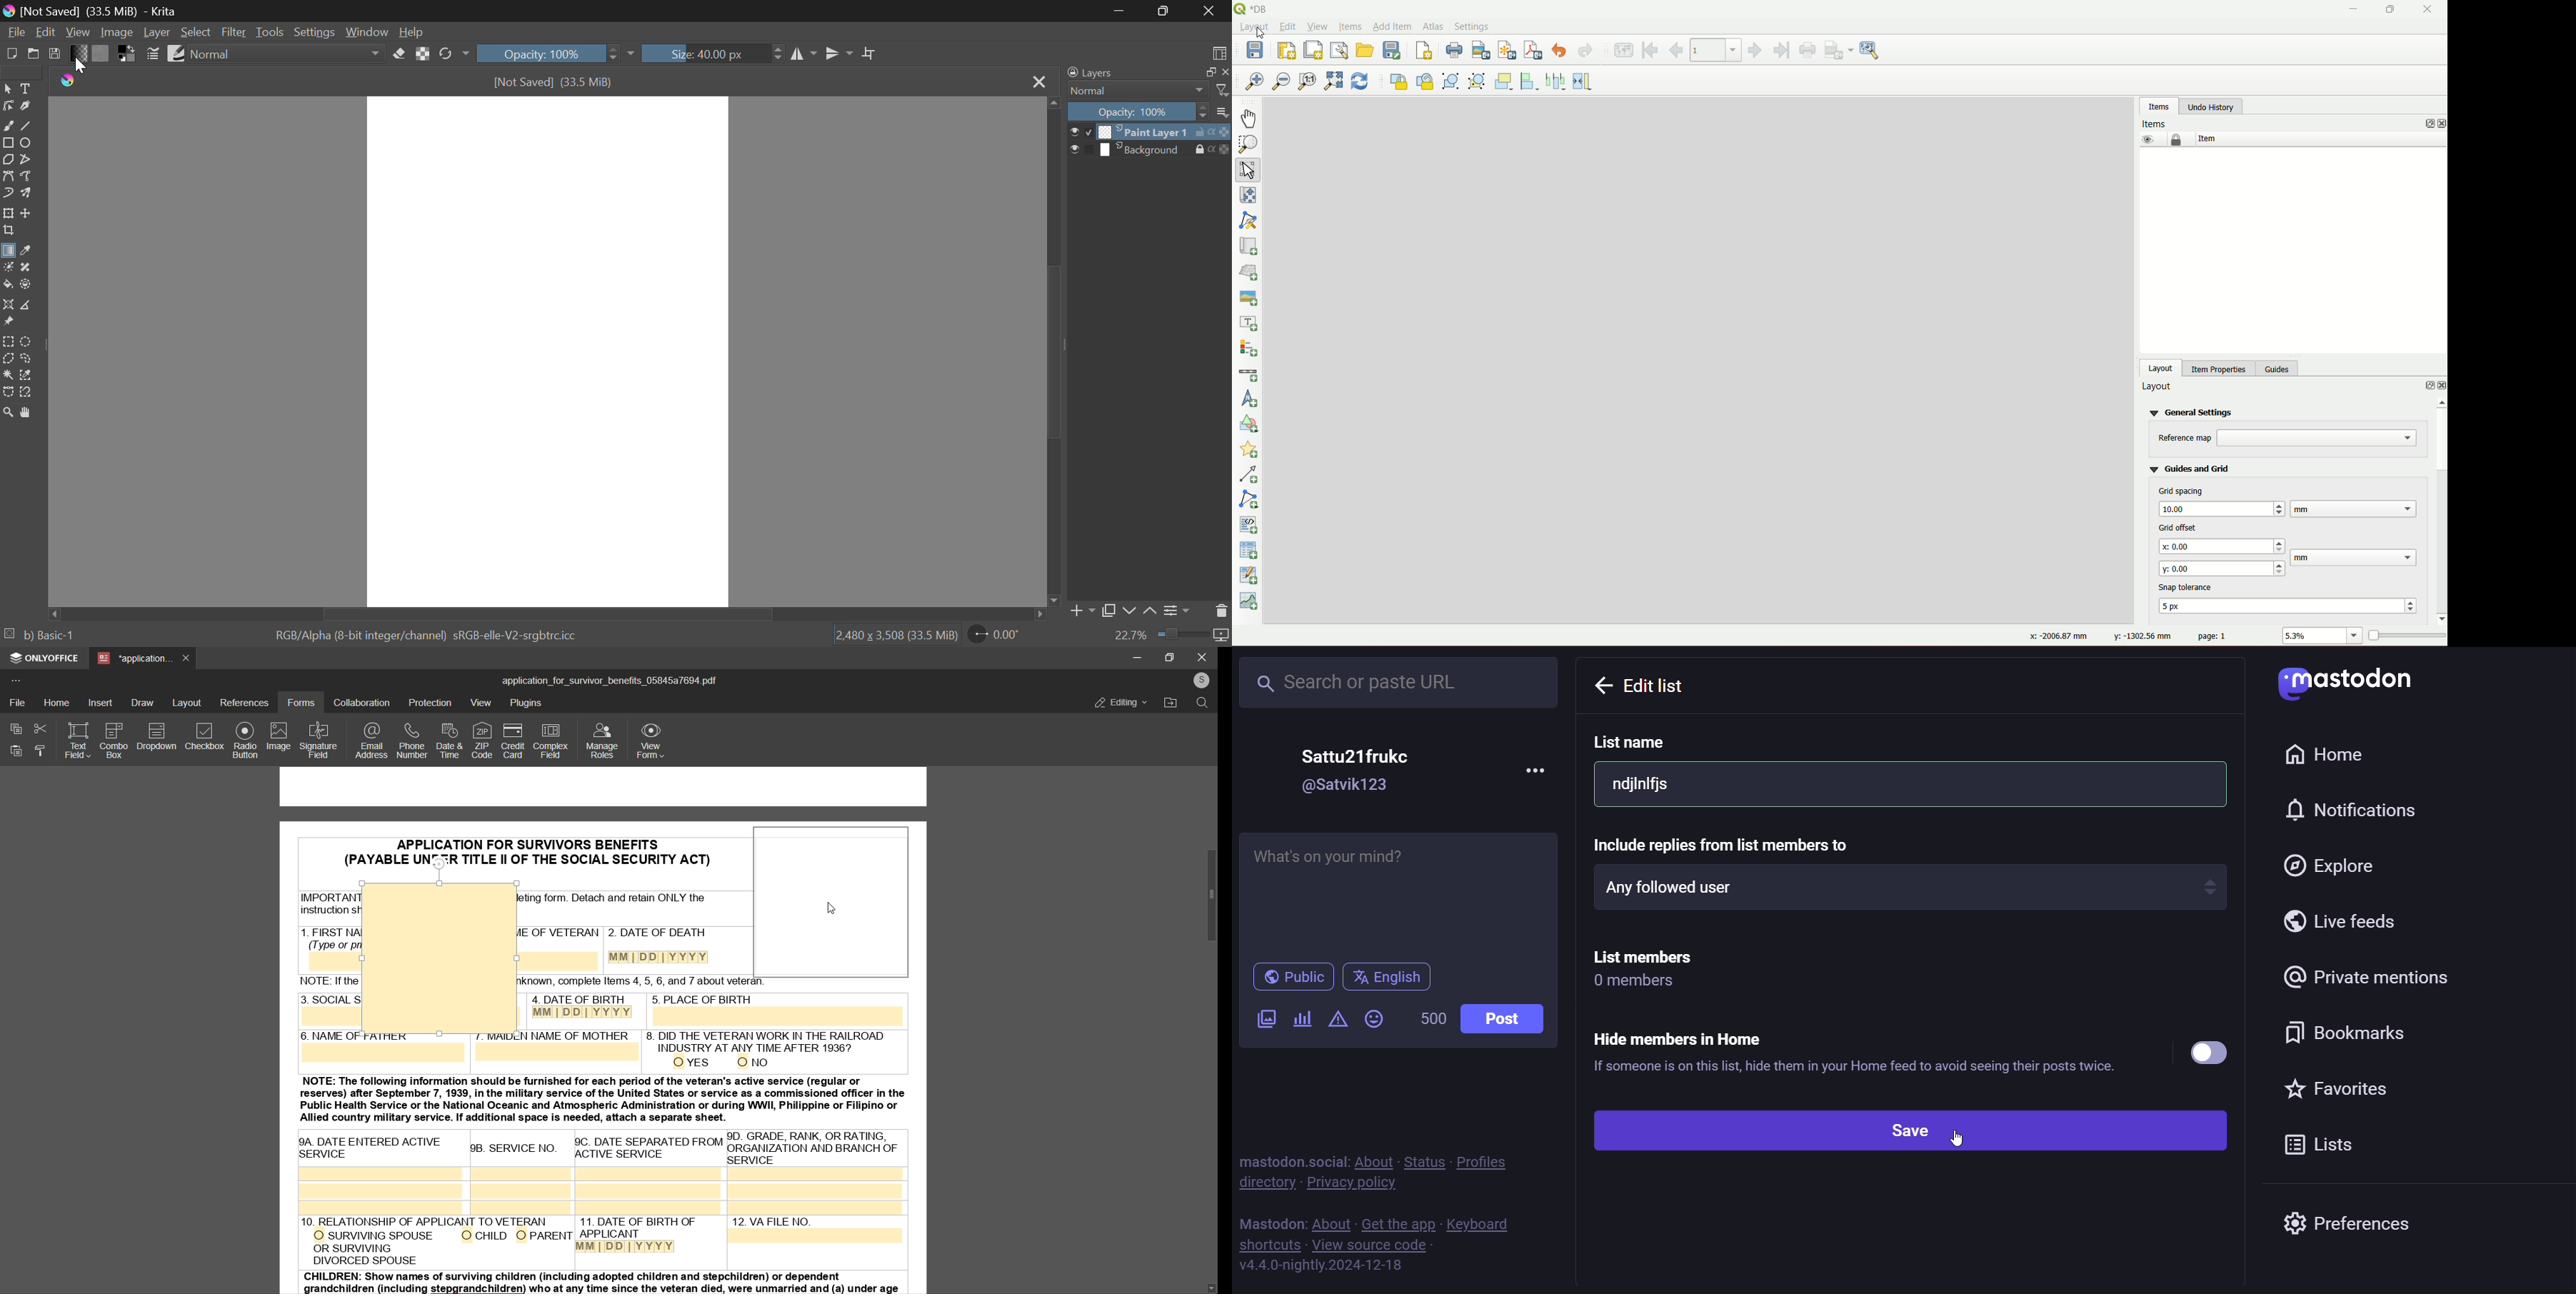  I want to click on emoji, so click(1373, 1018).